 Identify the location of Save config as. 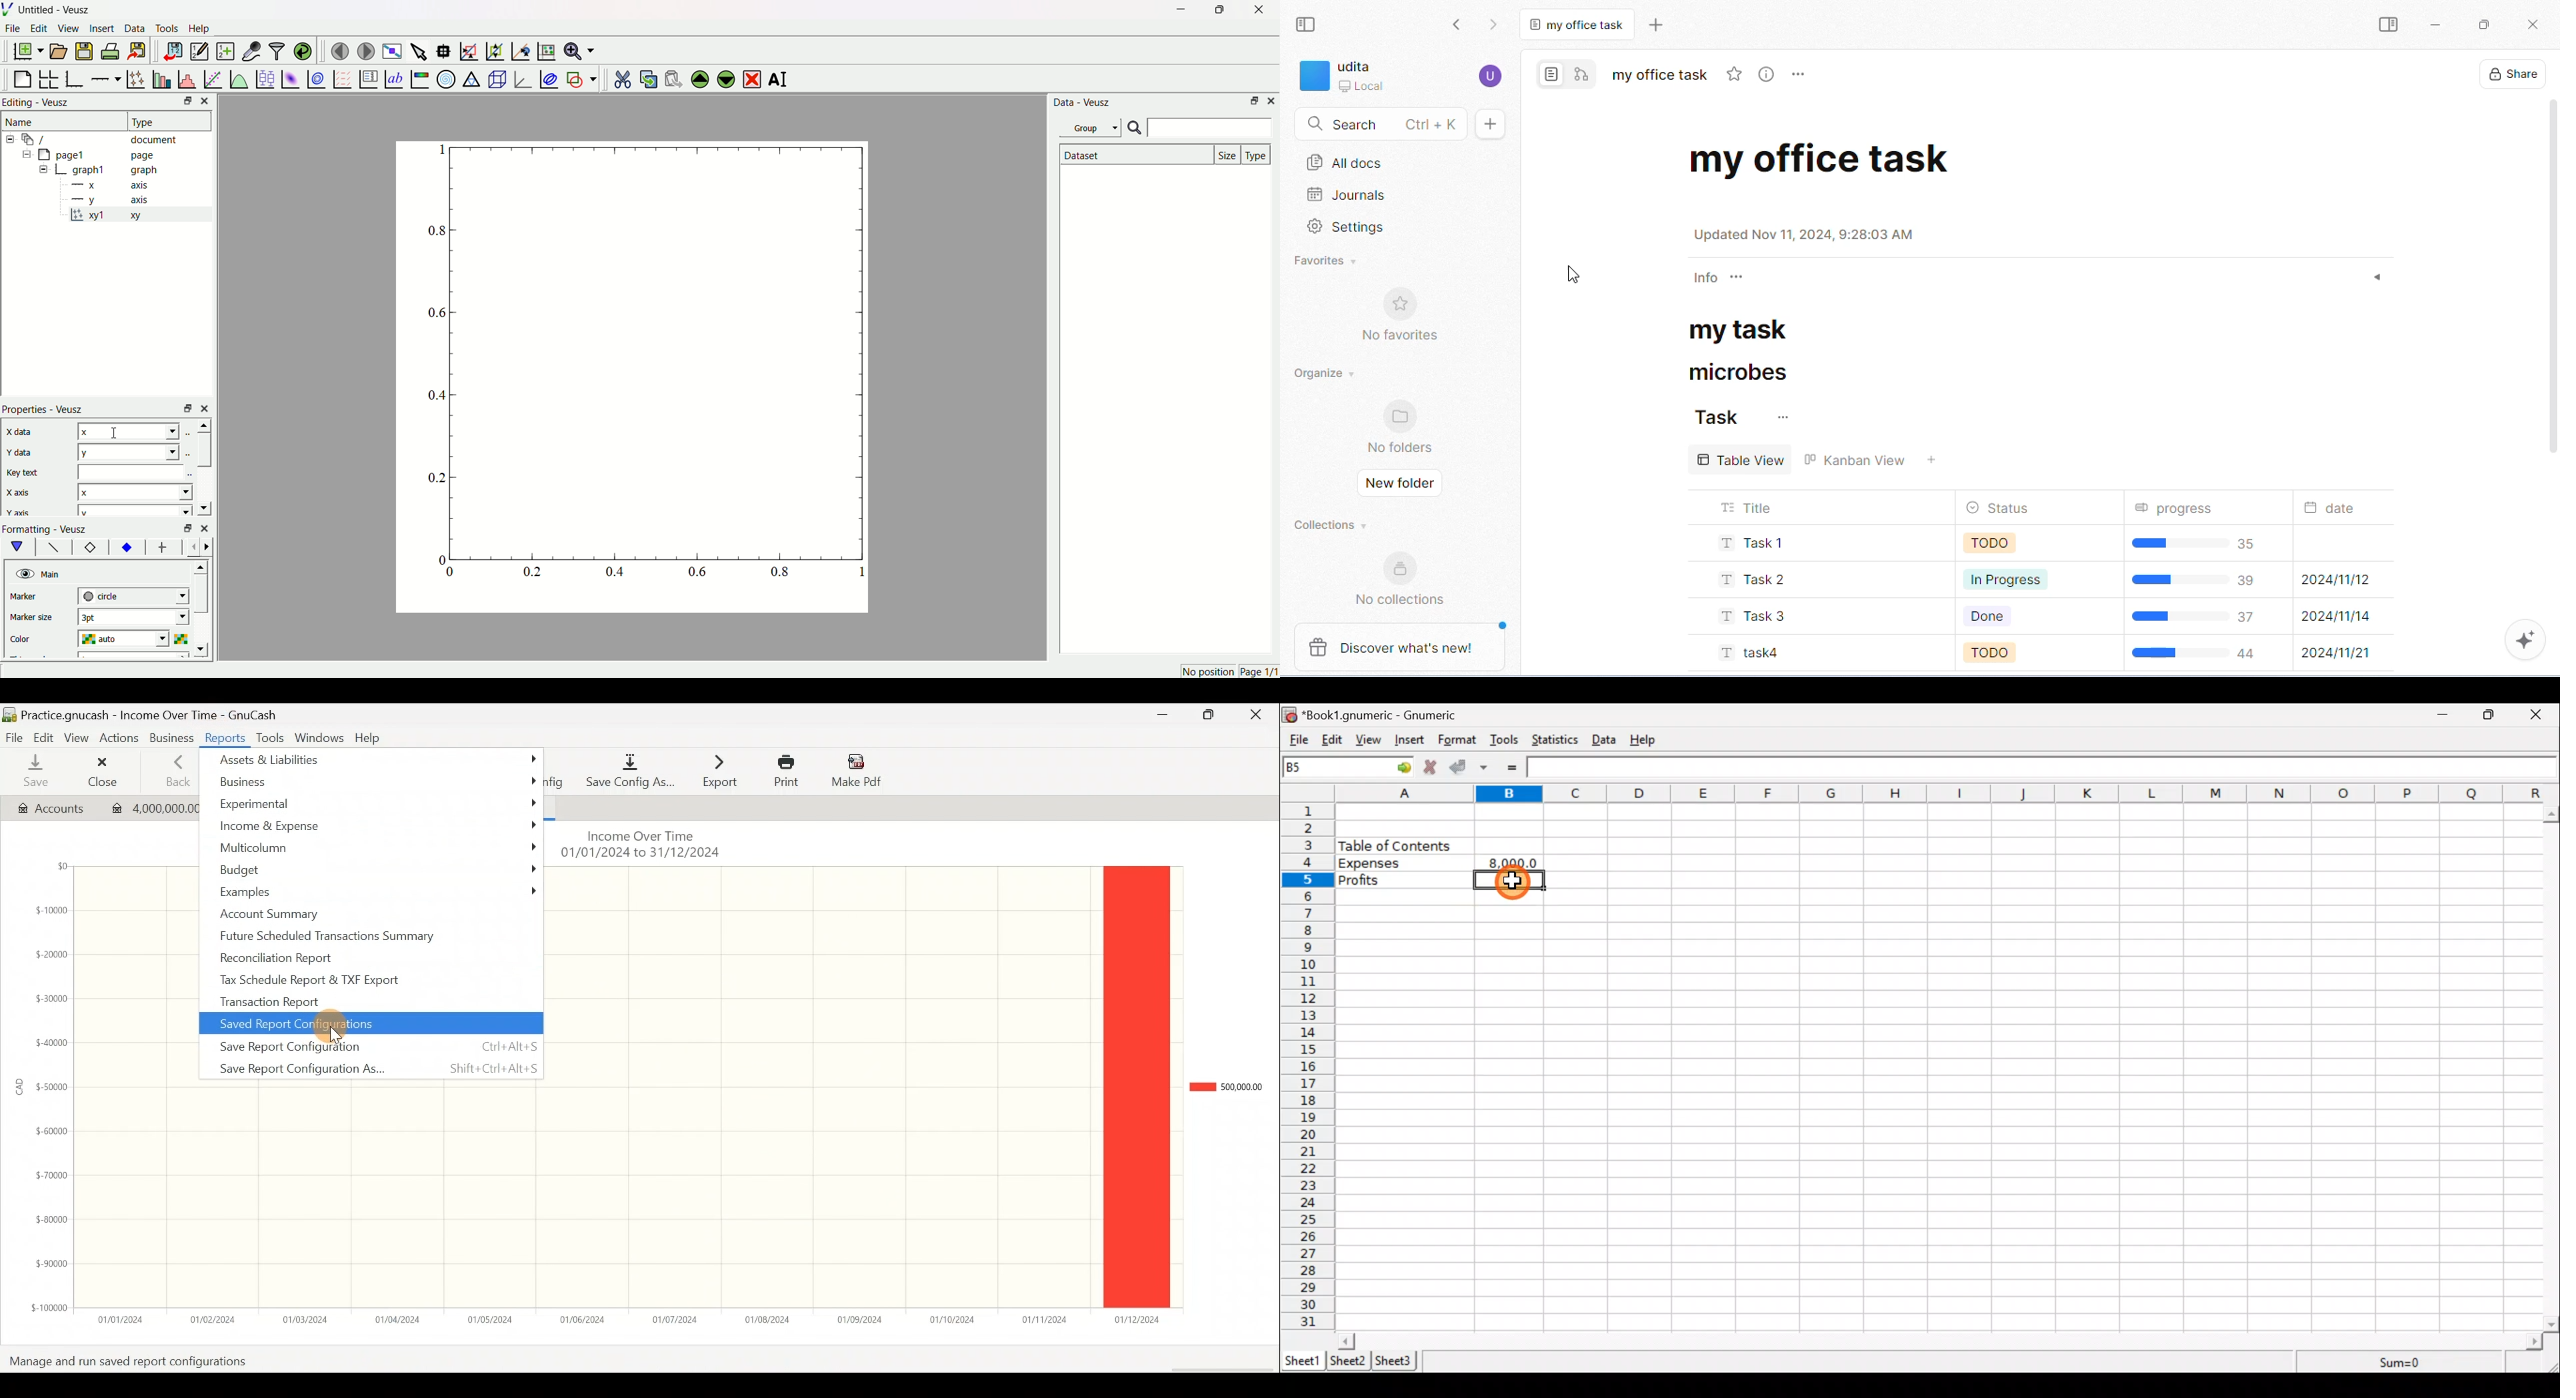
(630, 768).